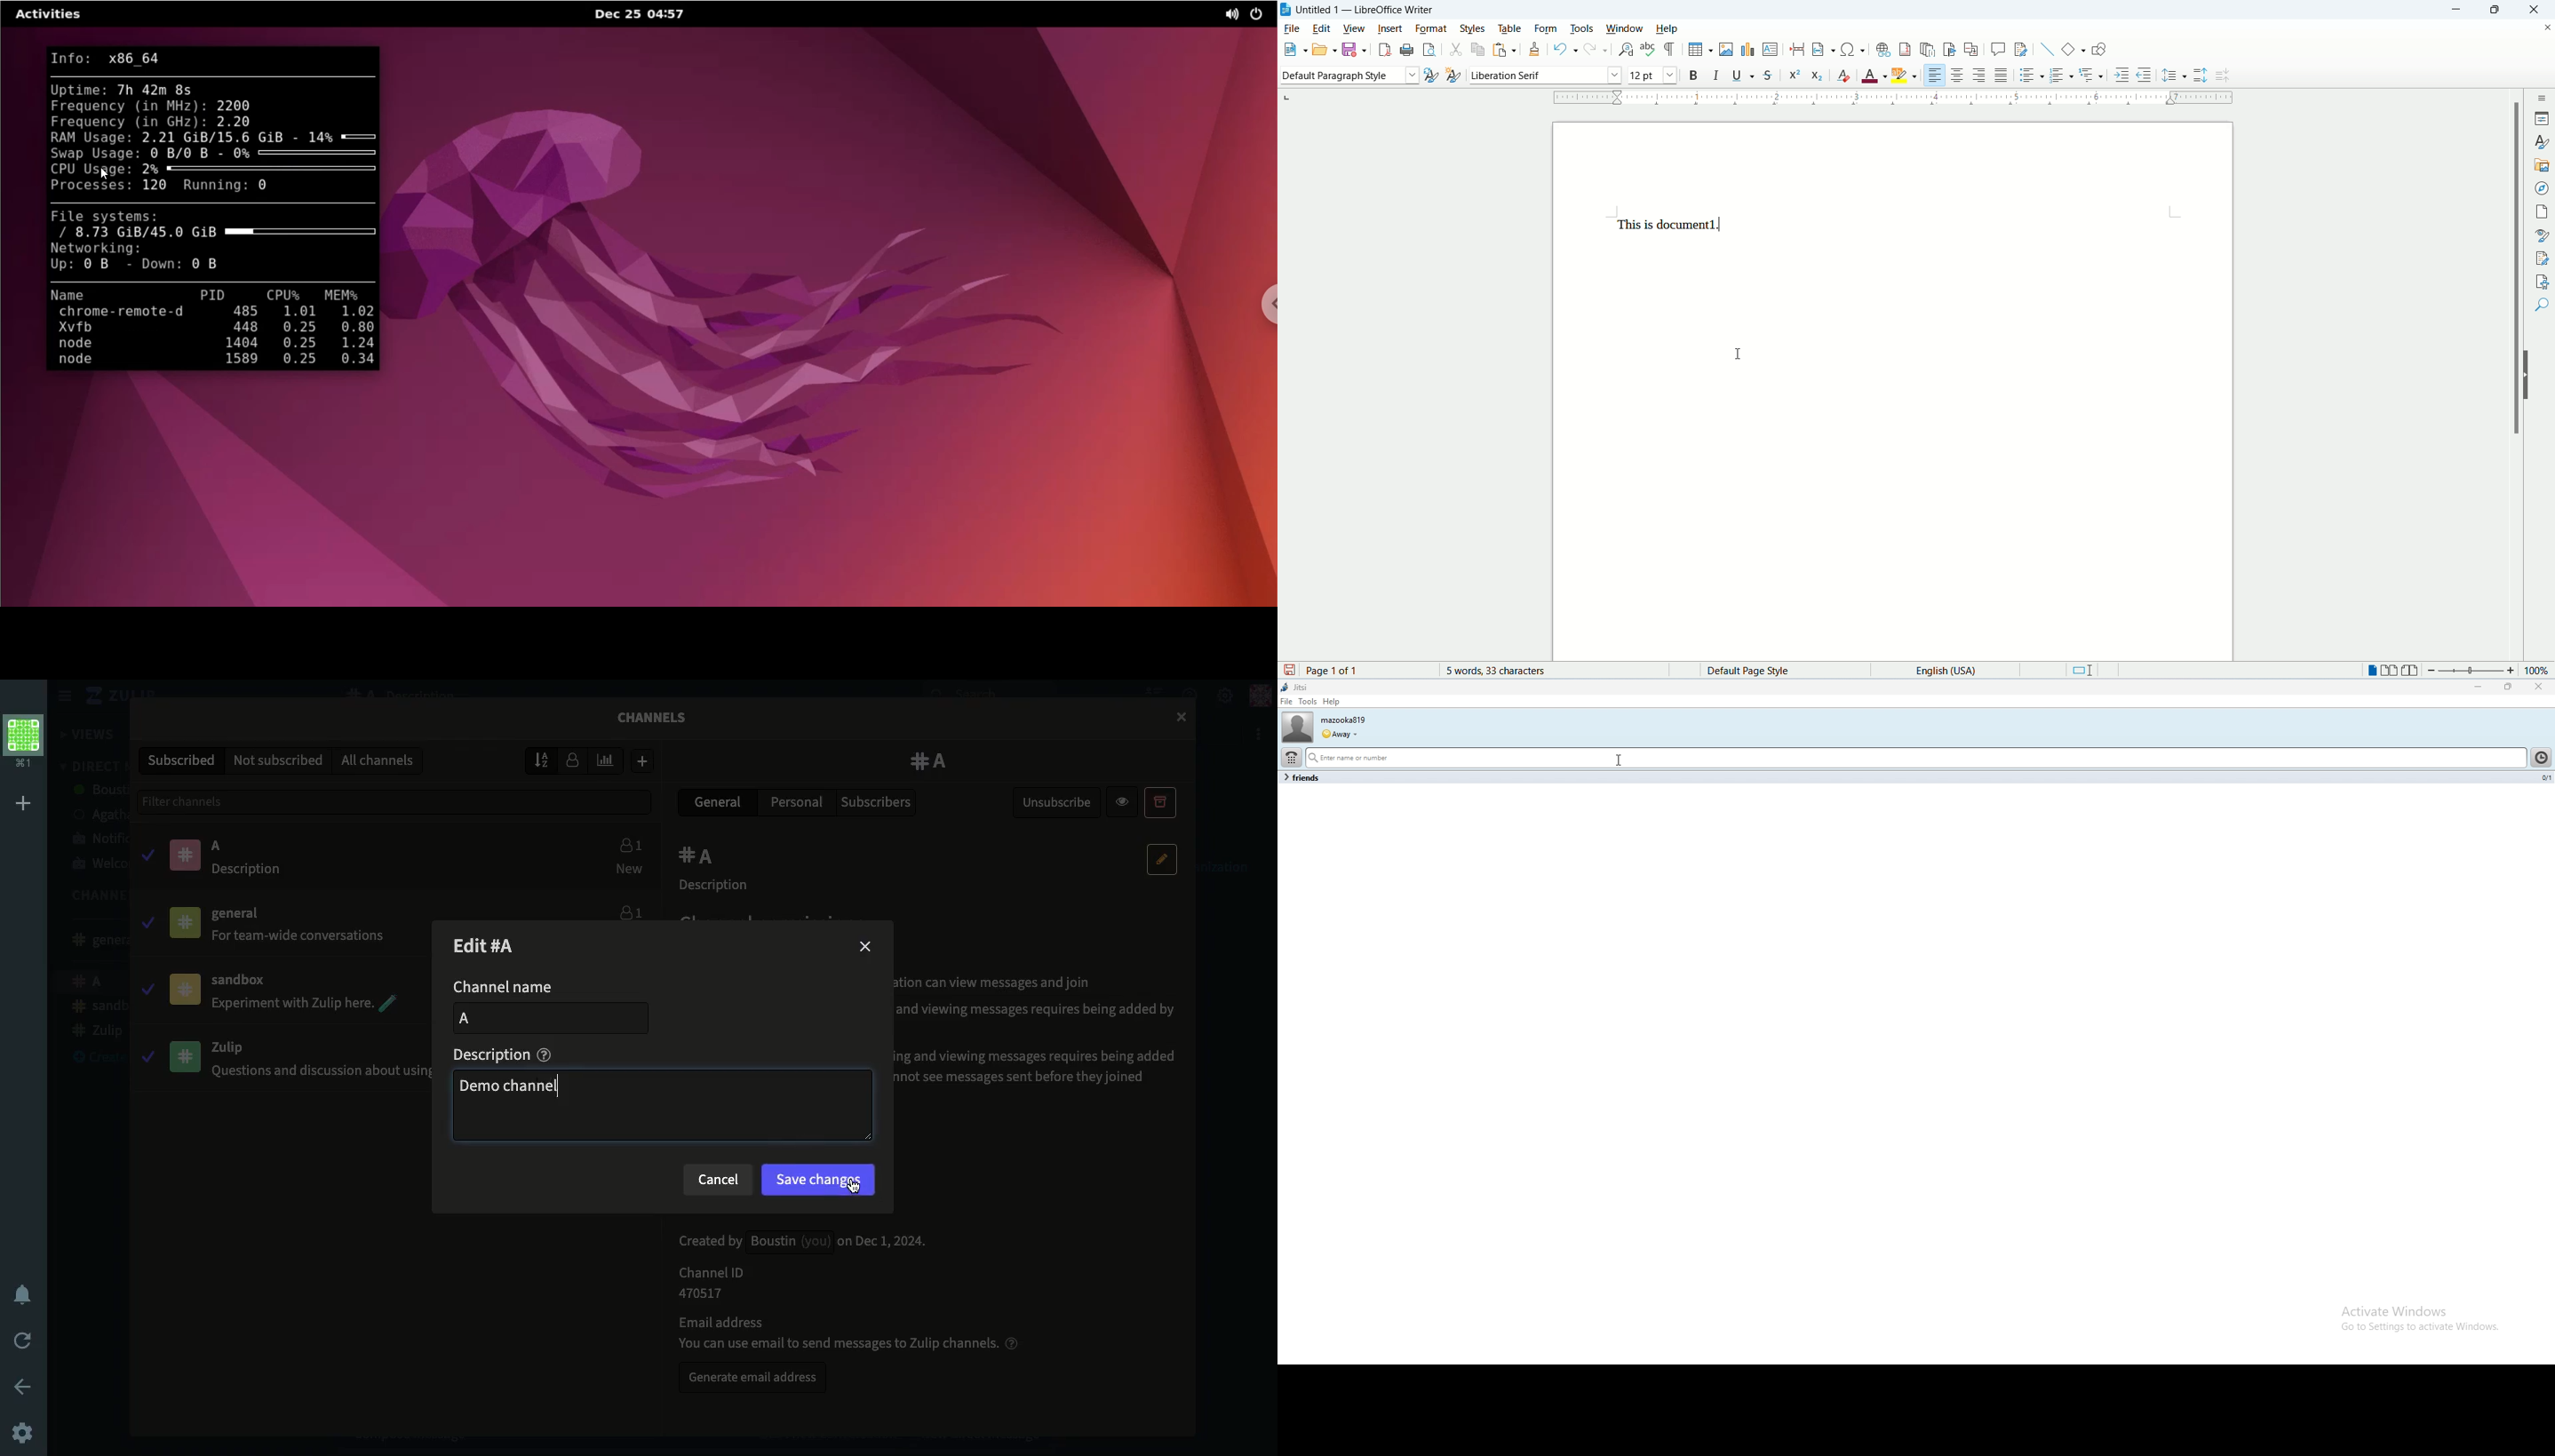 This screenshot has width=2576, height=1456. Describe the element at coordinates (1906, 73) in the screenshot. I see `highlighting color` at that location.